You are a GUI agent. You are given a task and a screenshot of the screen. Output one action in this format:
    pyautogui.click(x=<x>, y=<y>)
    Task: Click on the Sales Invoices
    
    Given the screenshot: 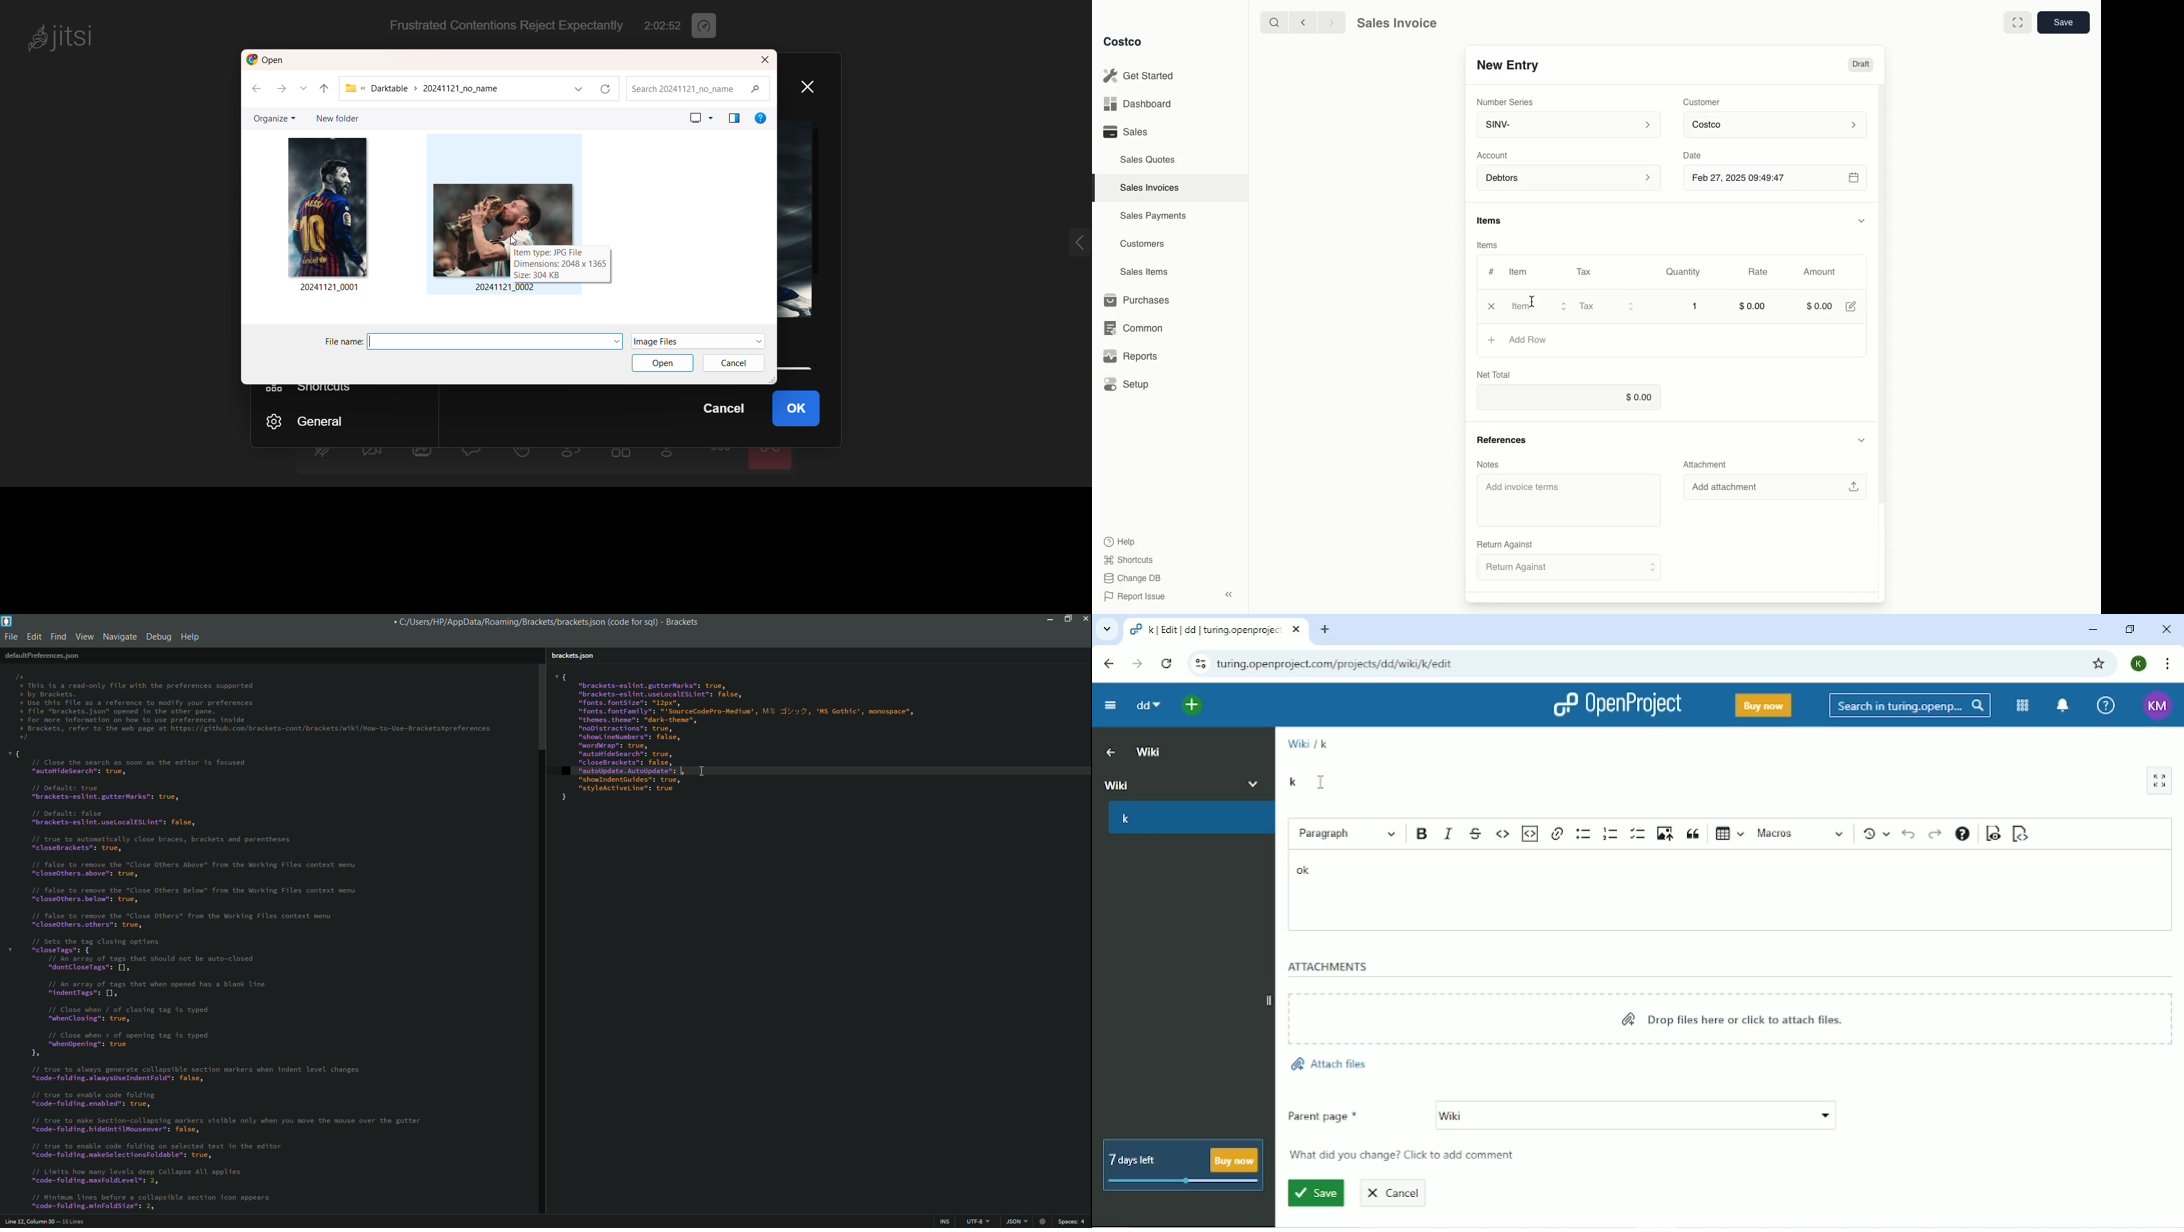 What is the action you would take?
    pyautogui.click(x=1152, y=187)
    